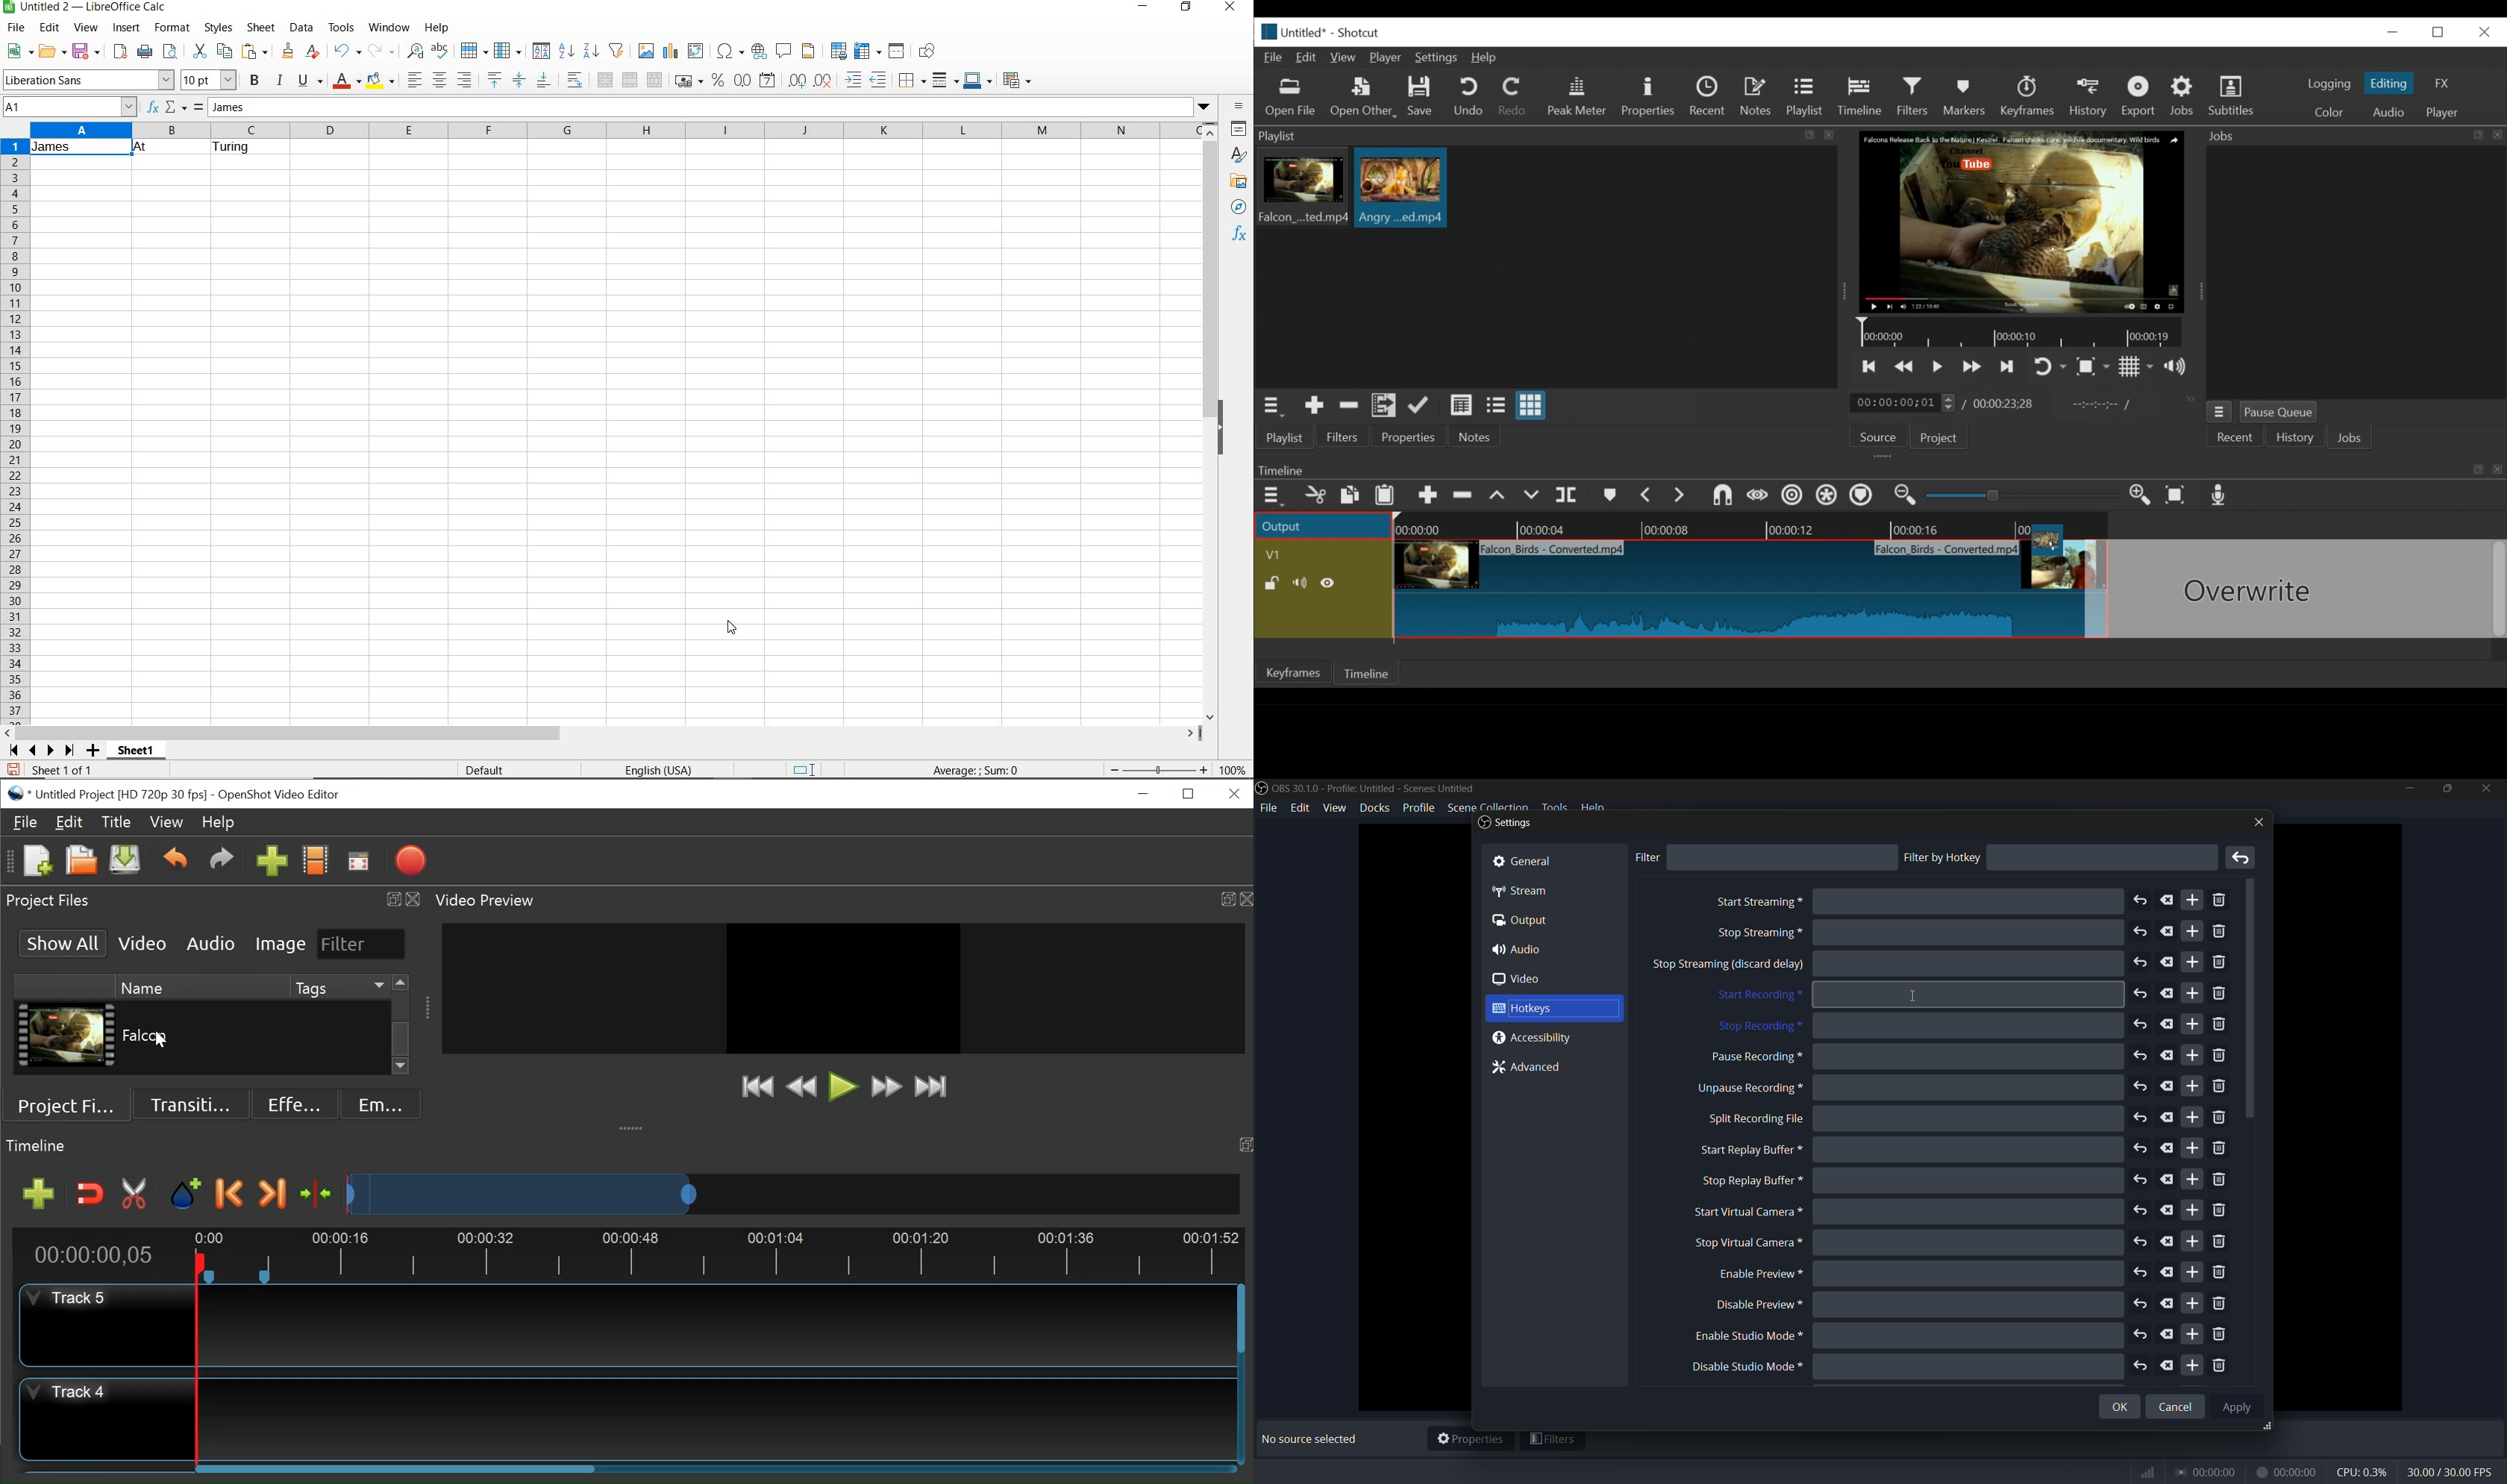 This screenshot has width=2520, height=1484. I want to click on view as files, so click(1497, 405).